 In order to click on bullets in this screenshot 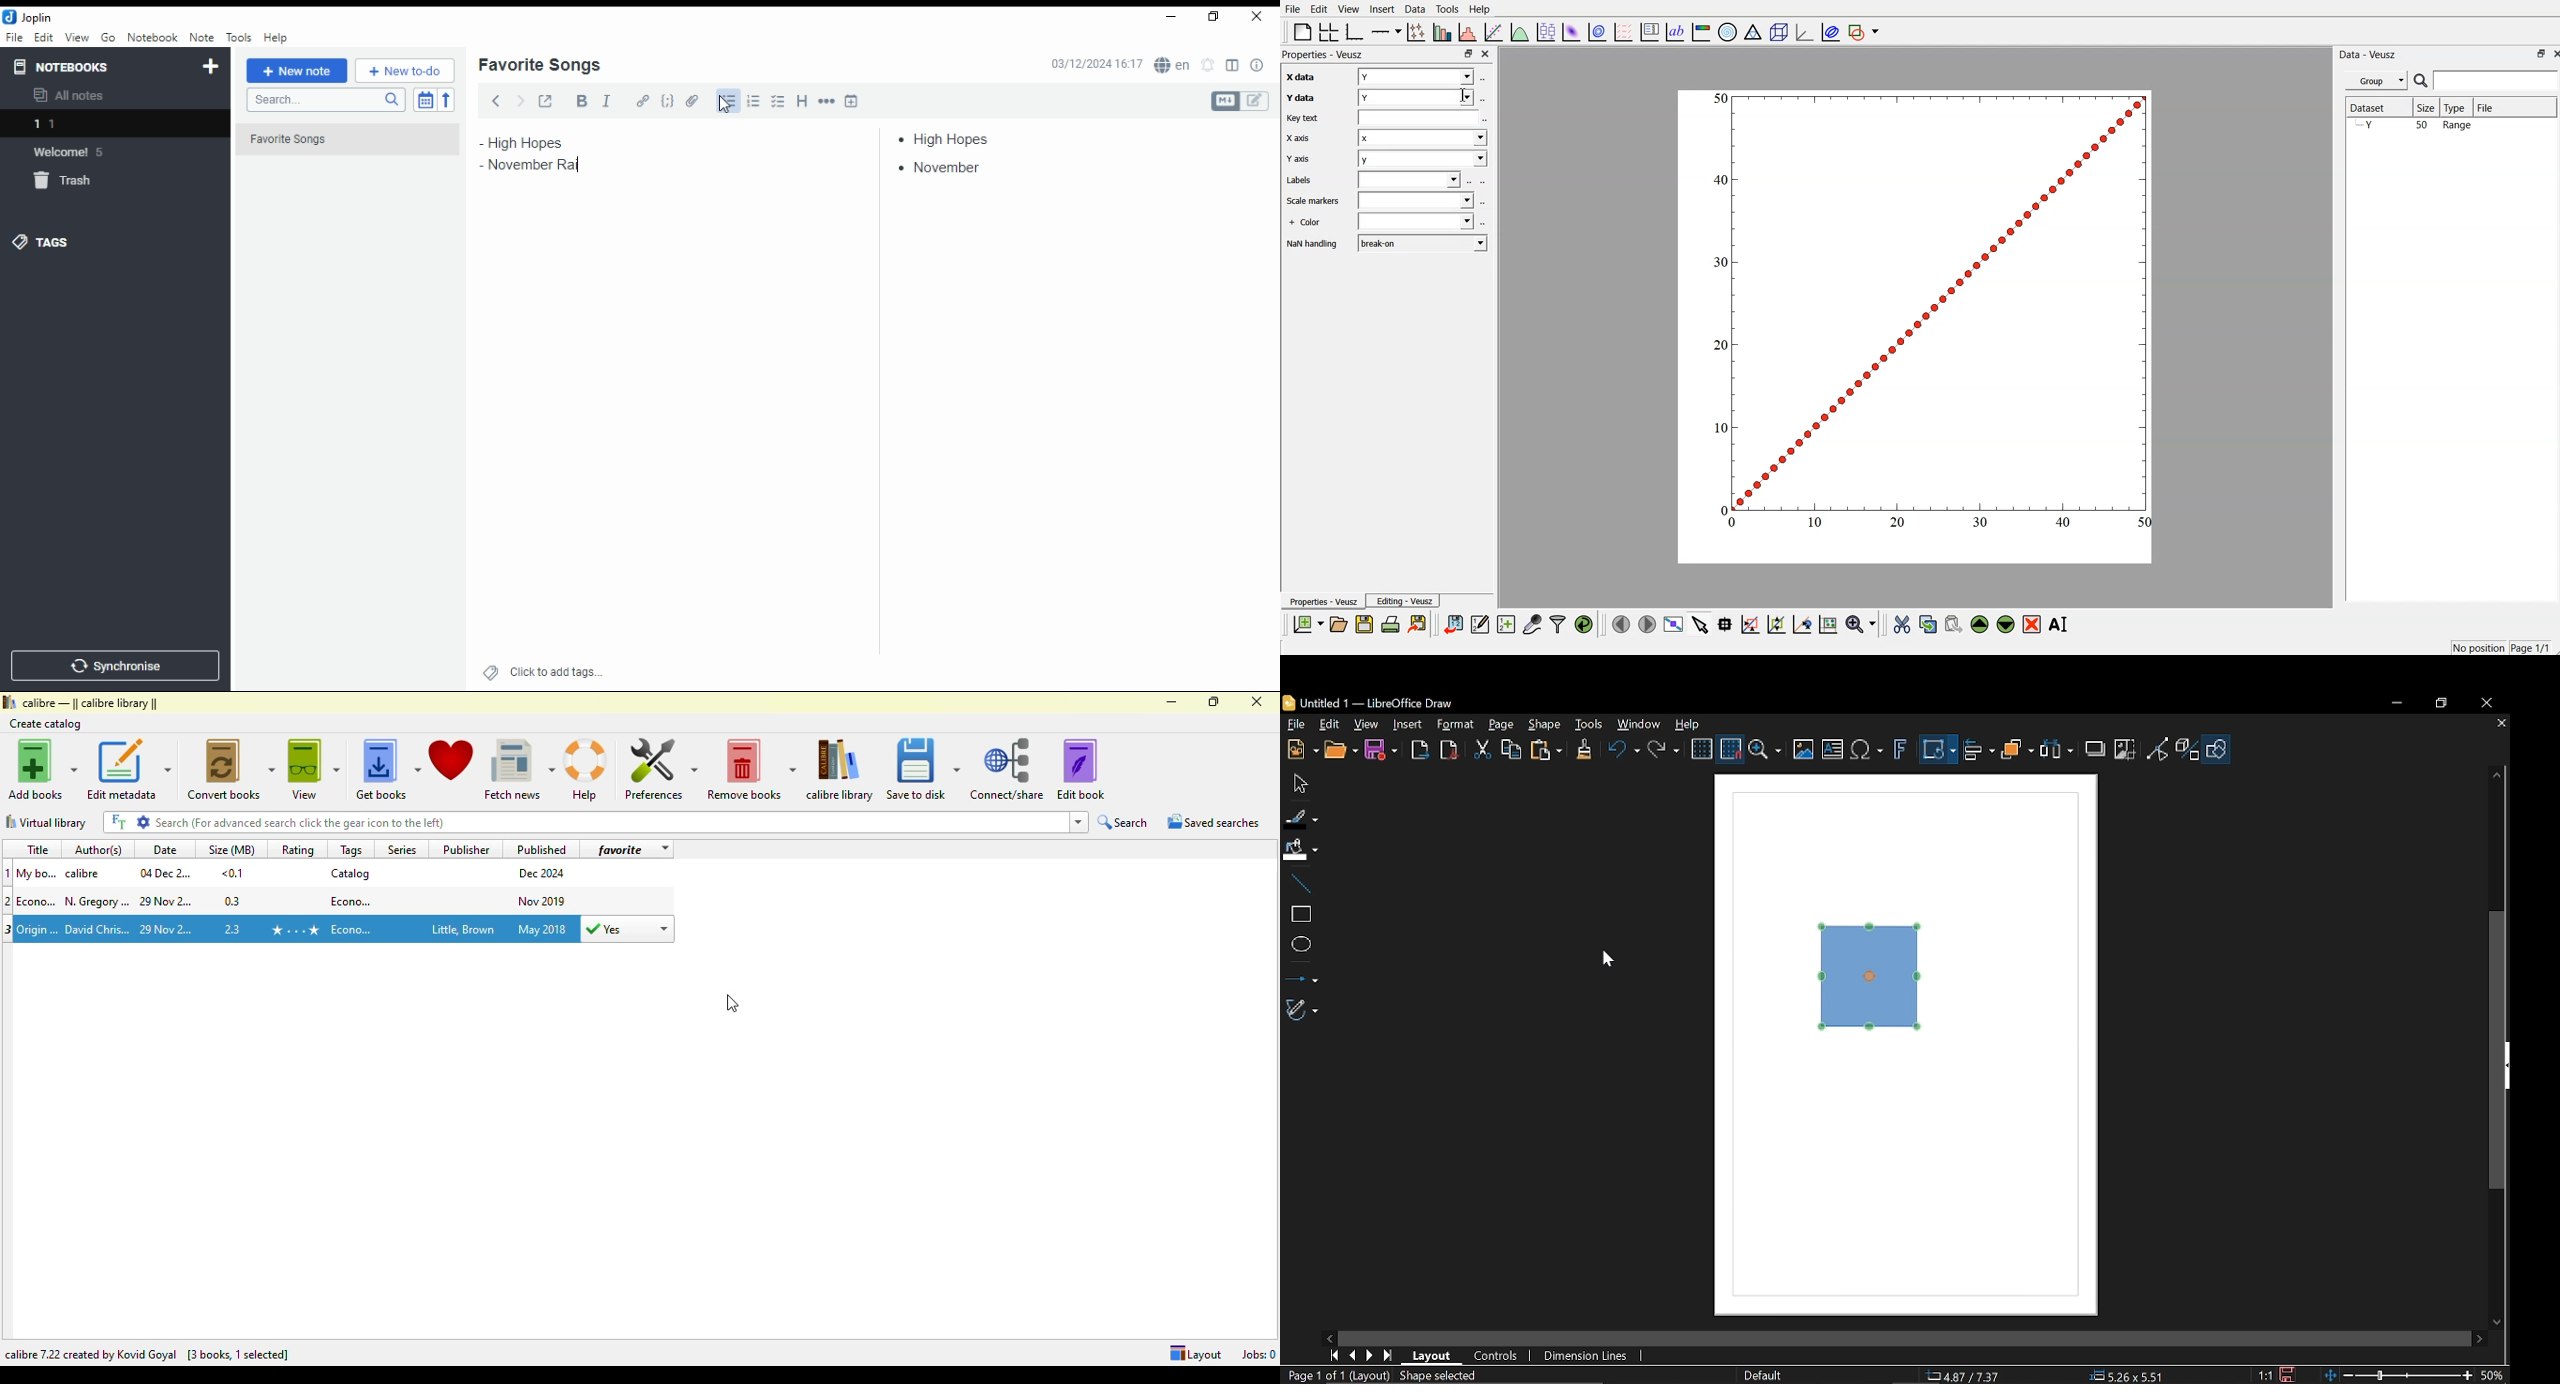, I will do `click(728, 102)`.